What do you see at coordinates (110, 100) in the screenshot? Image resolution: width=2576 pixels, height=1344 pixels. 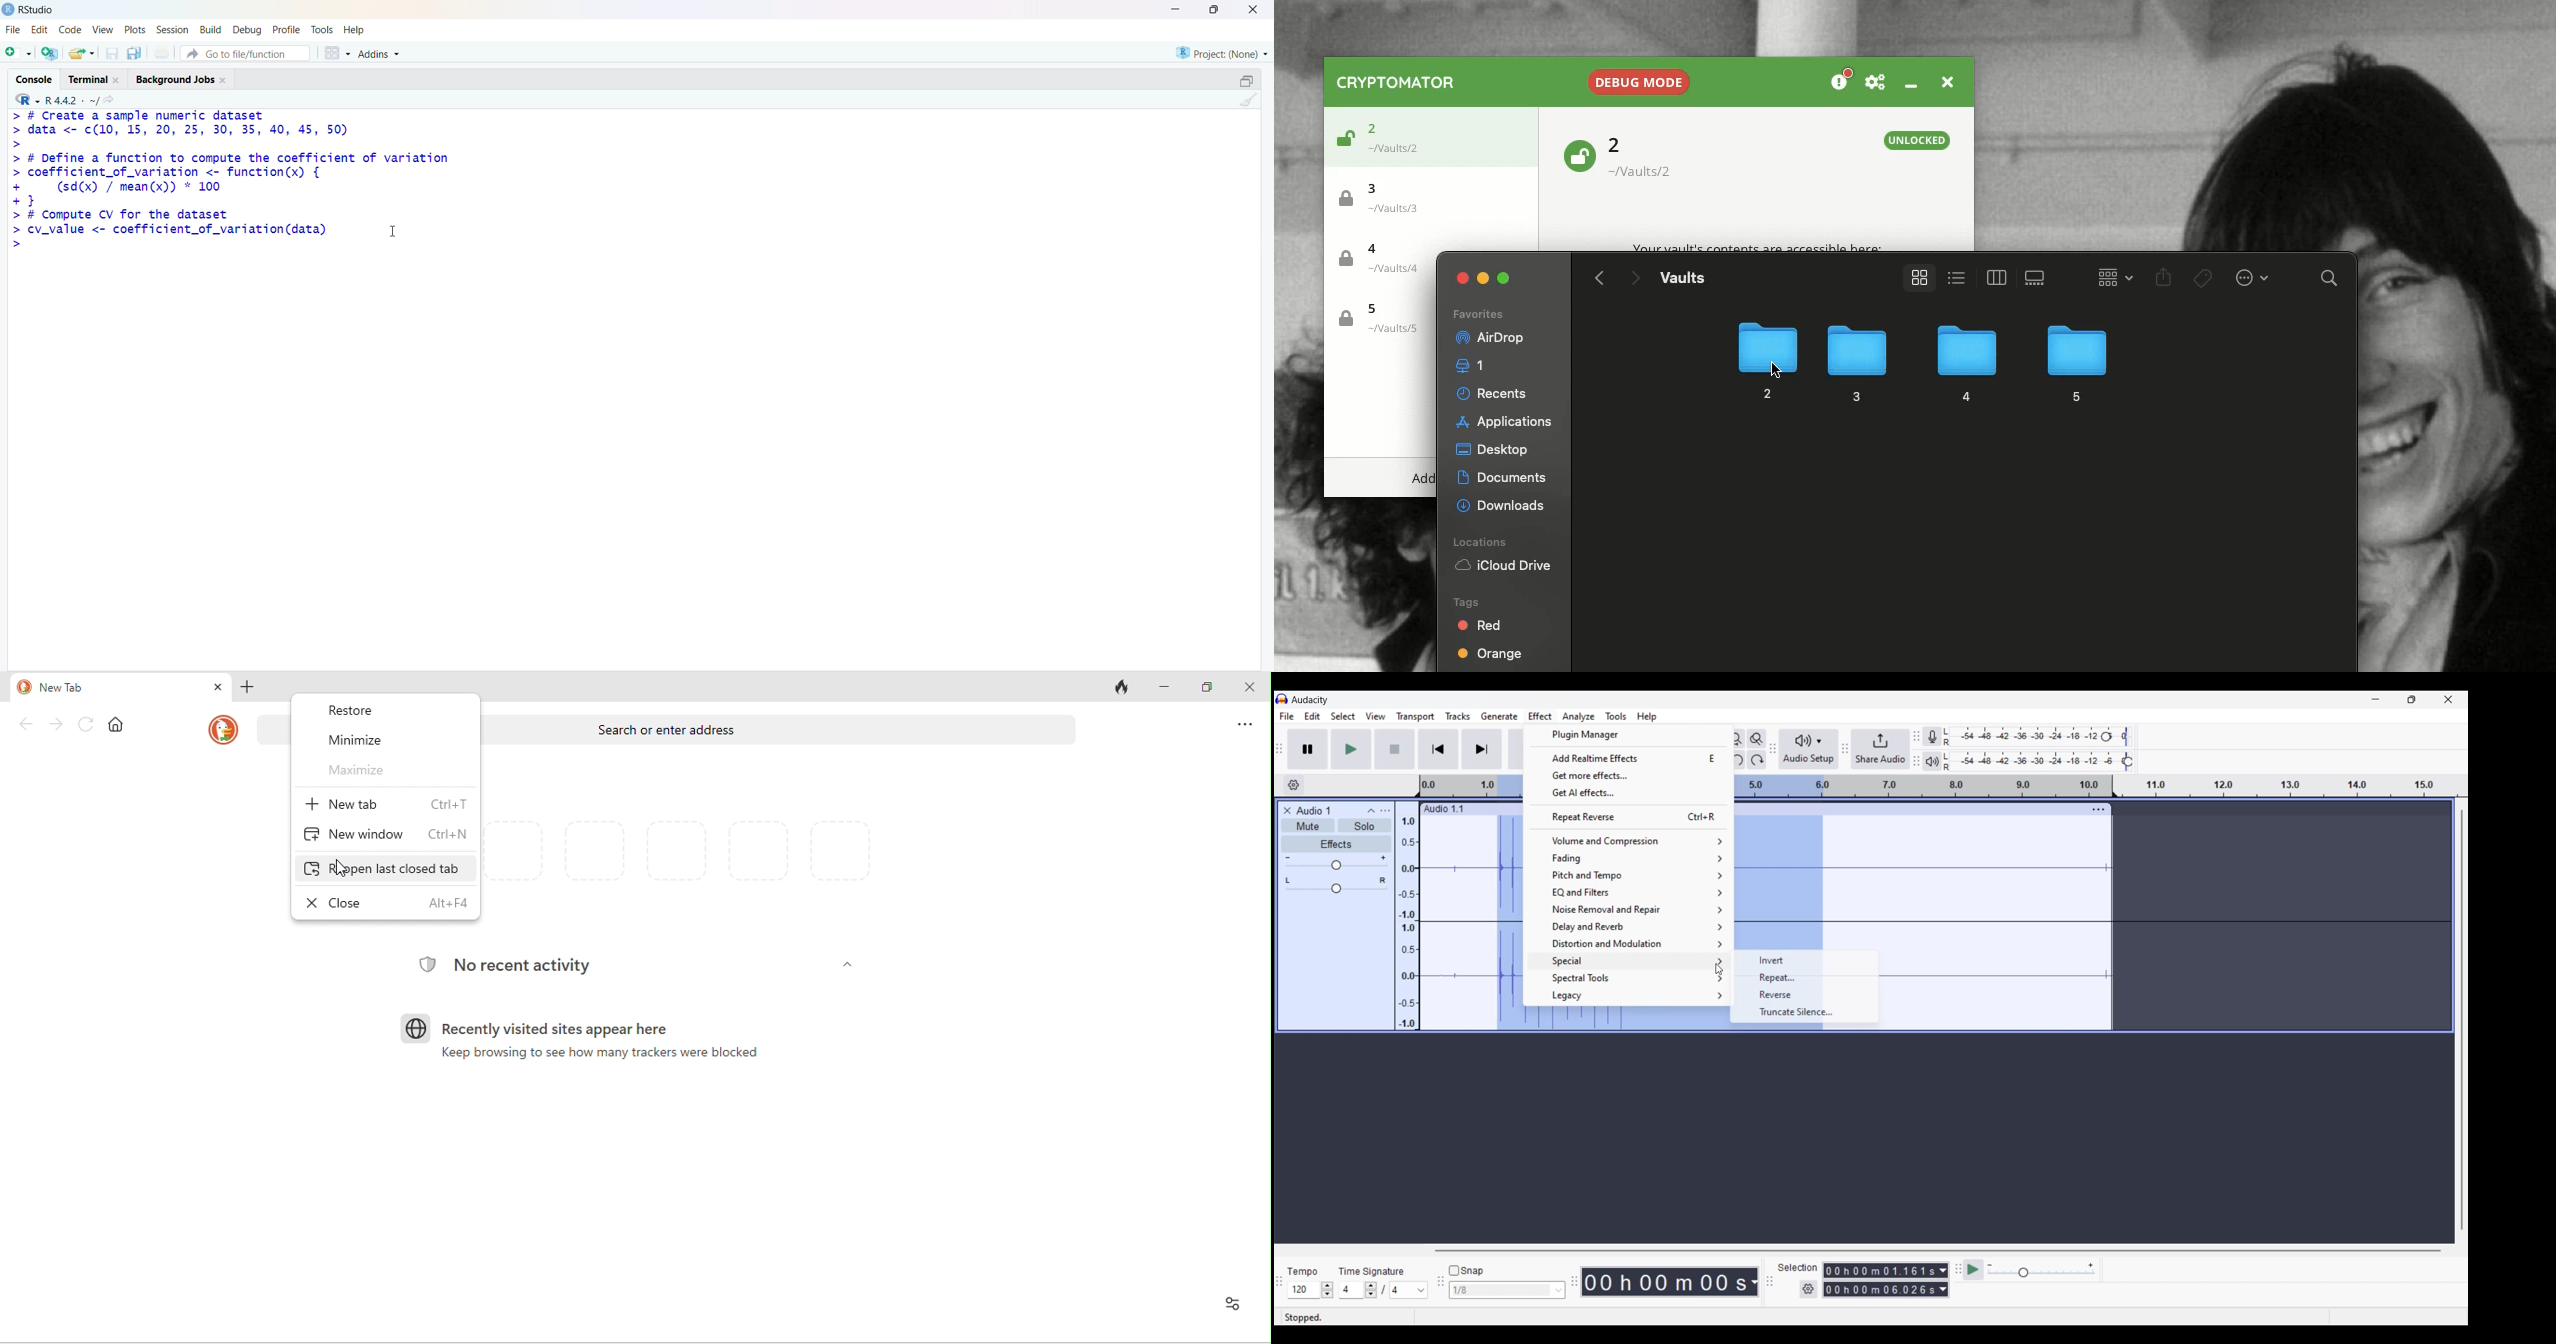 I see `share icon` at bounding box center [110, 100].